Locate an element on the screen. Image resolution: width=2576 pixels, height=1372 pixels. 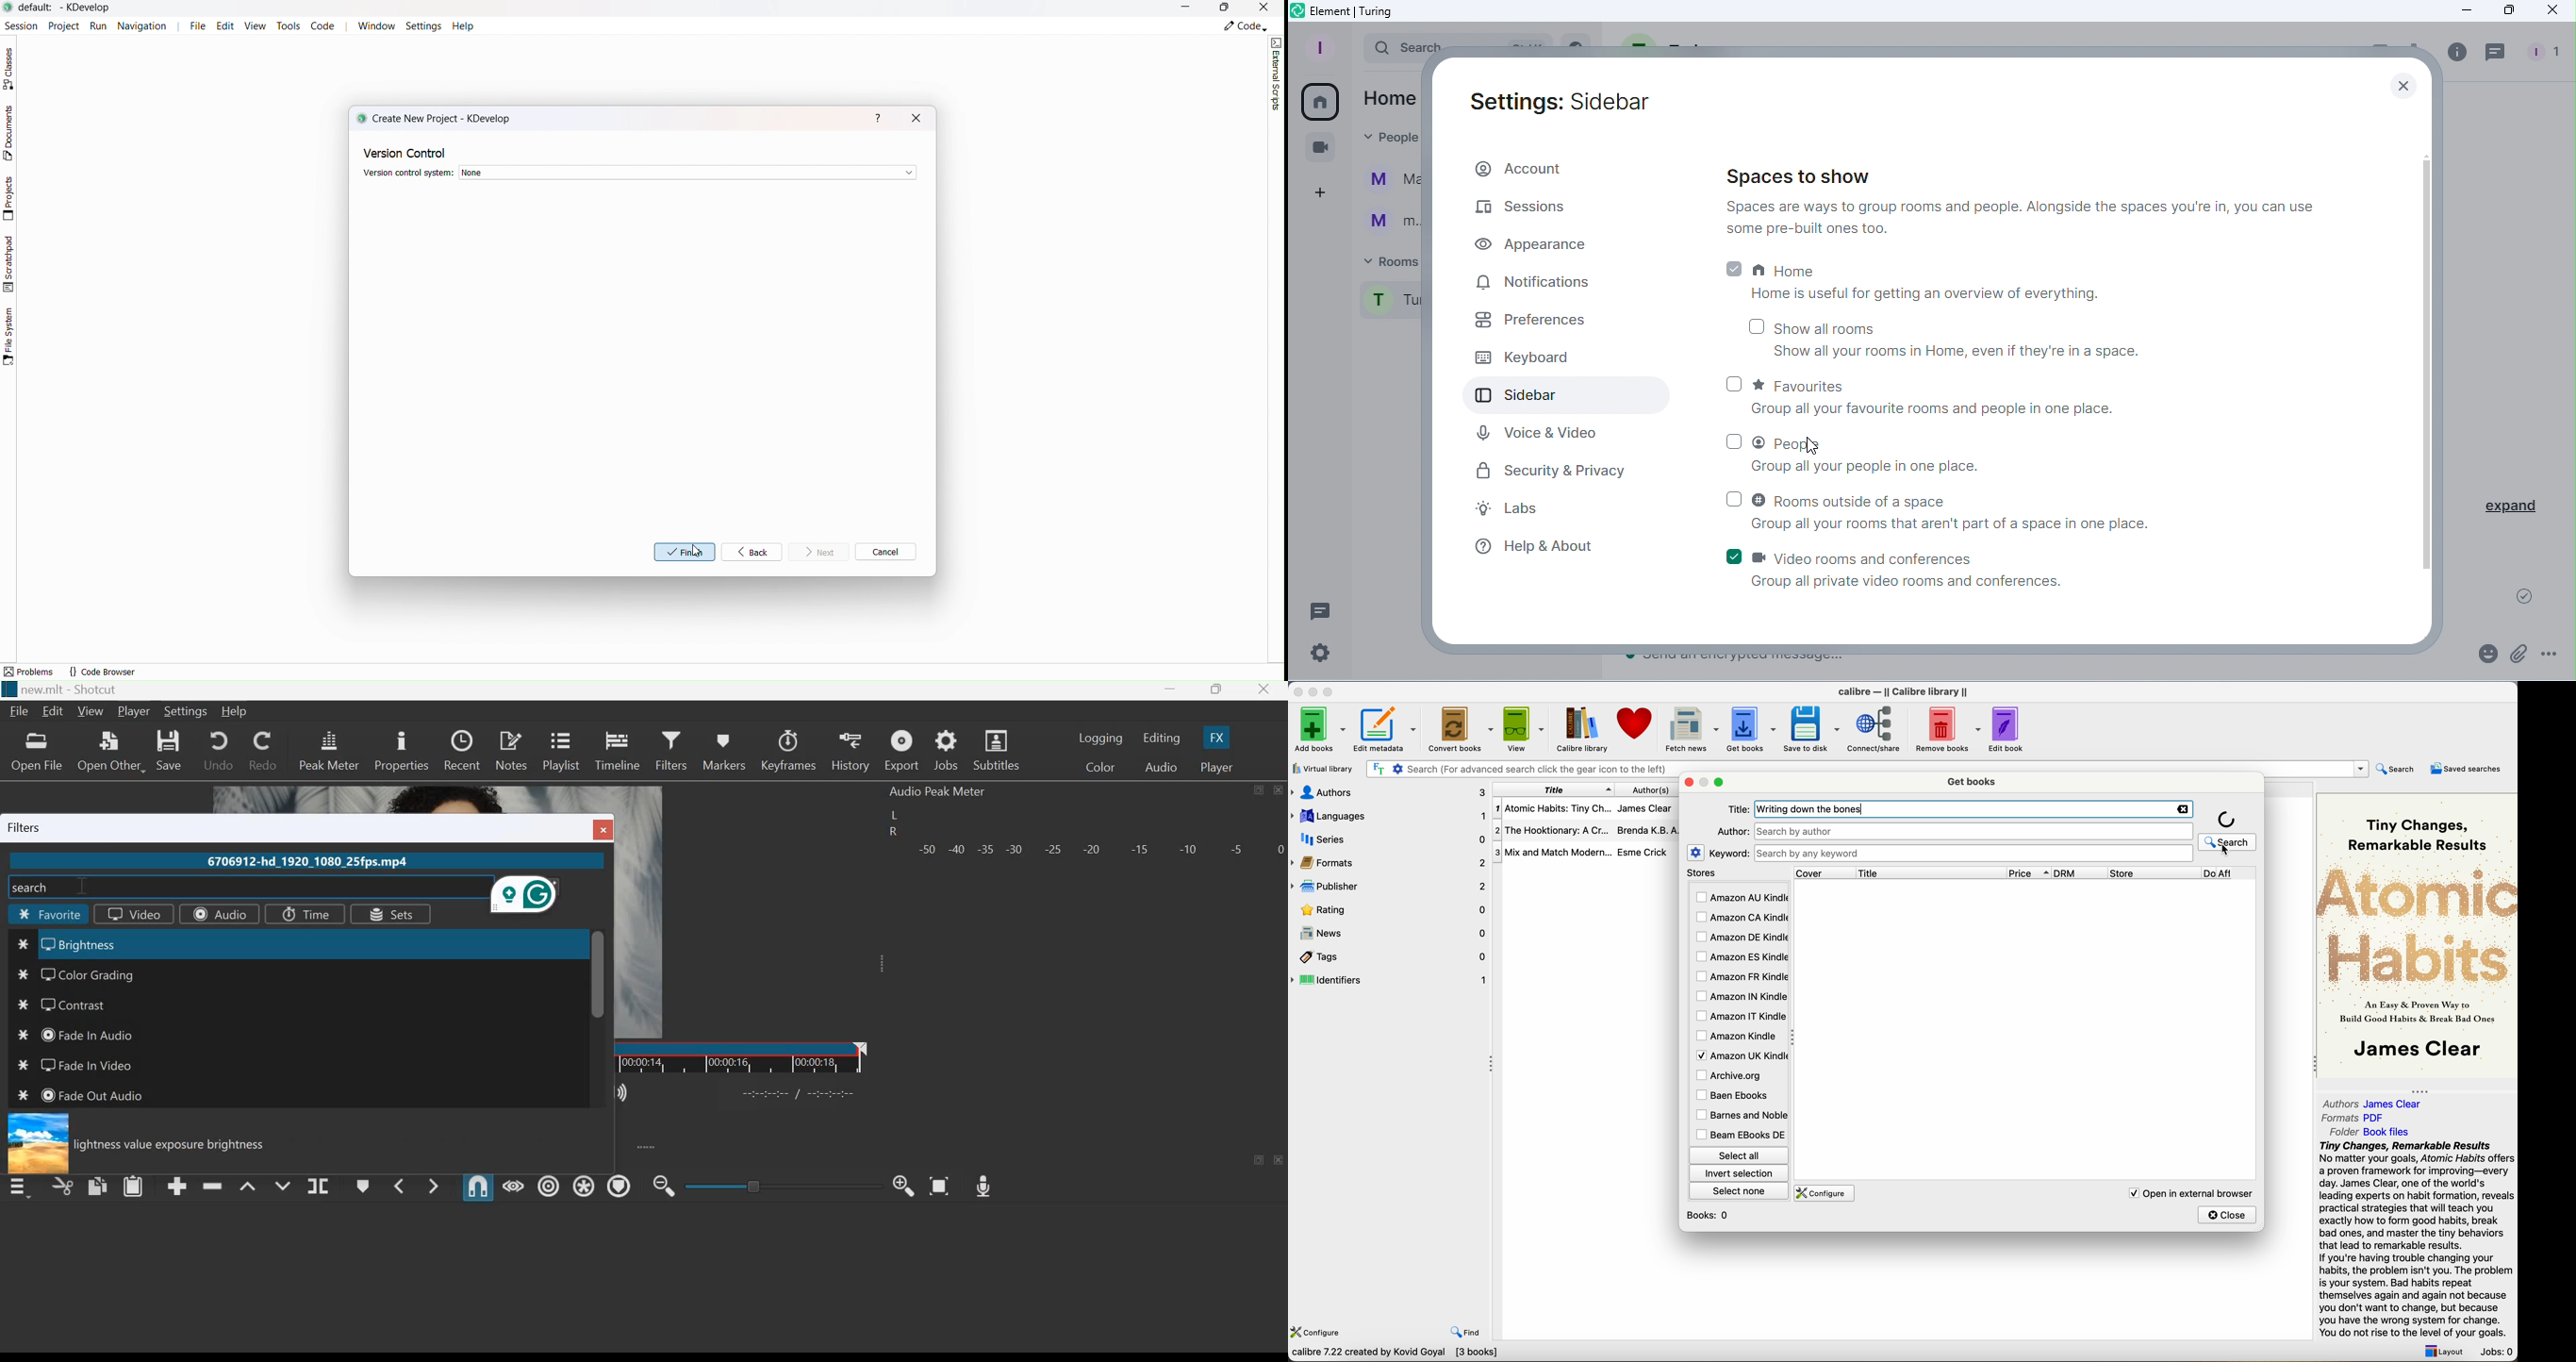
notes is located at coordinates (511, 749).